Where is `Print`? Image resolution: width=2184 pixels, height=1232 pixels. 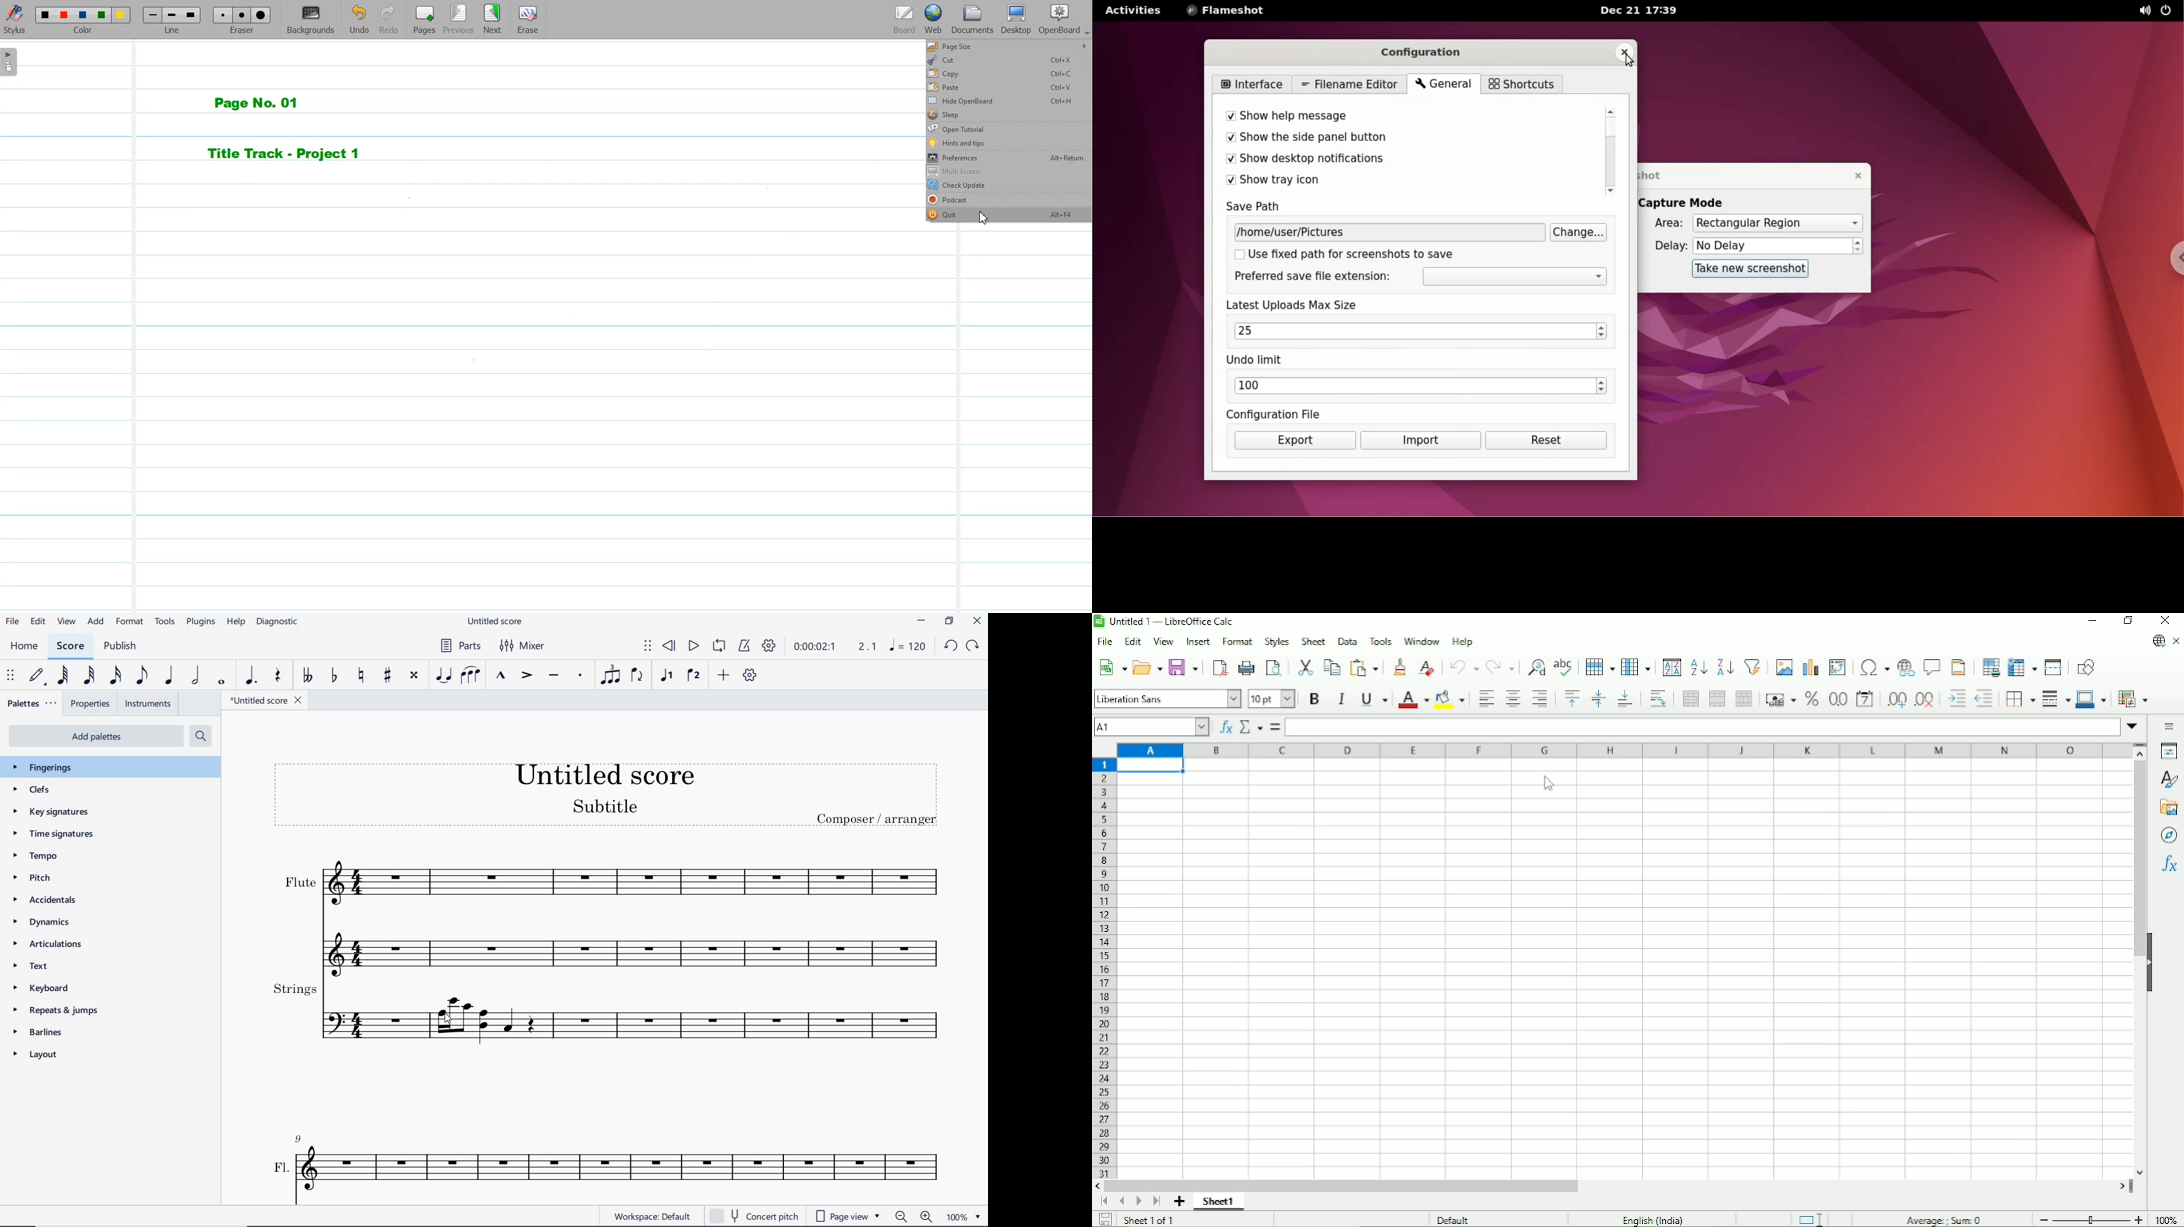
Print is located at coordinates (1246, 668).